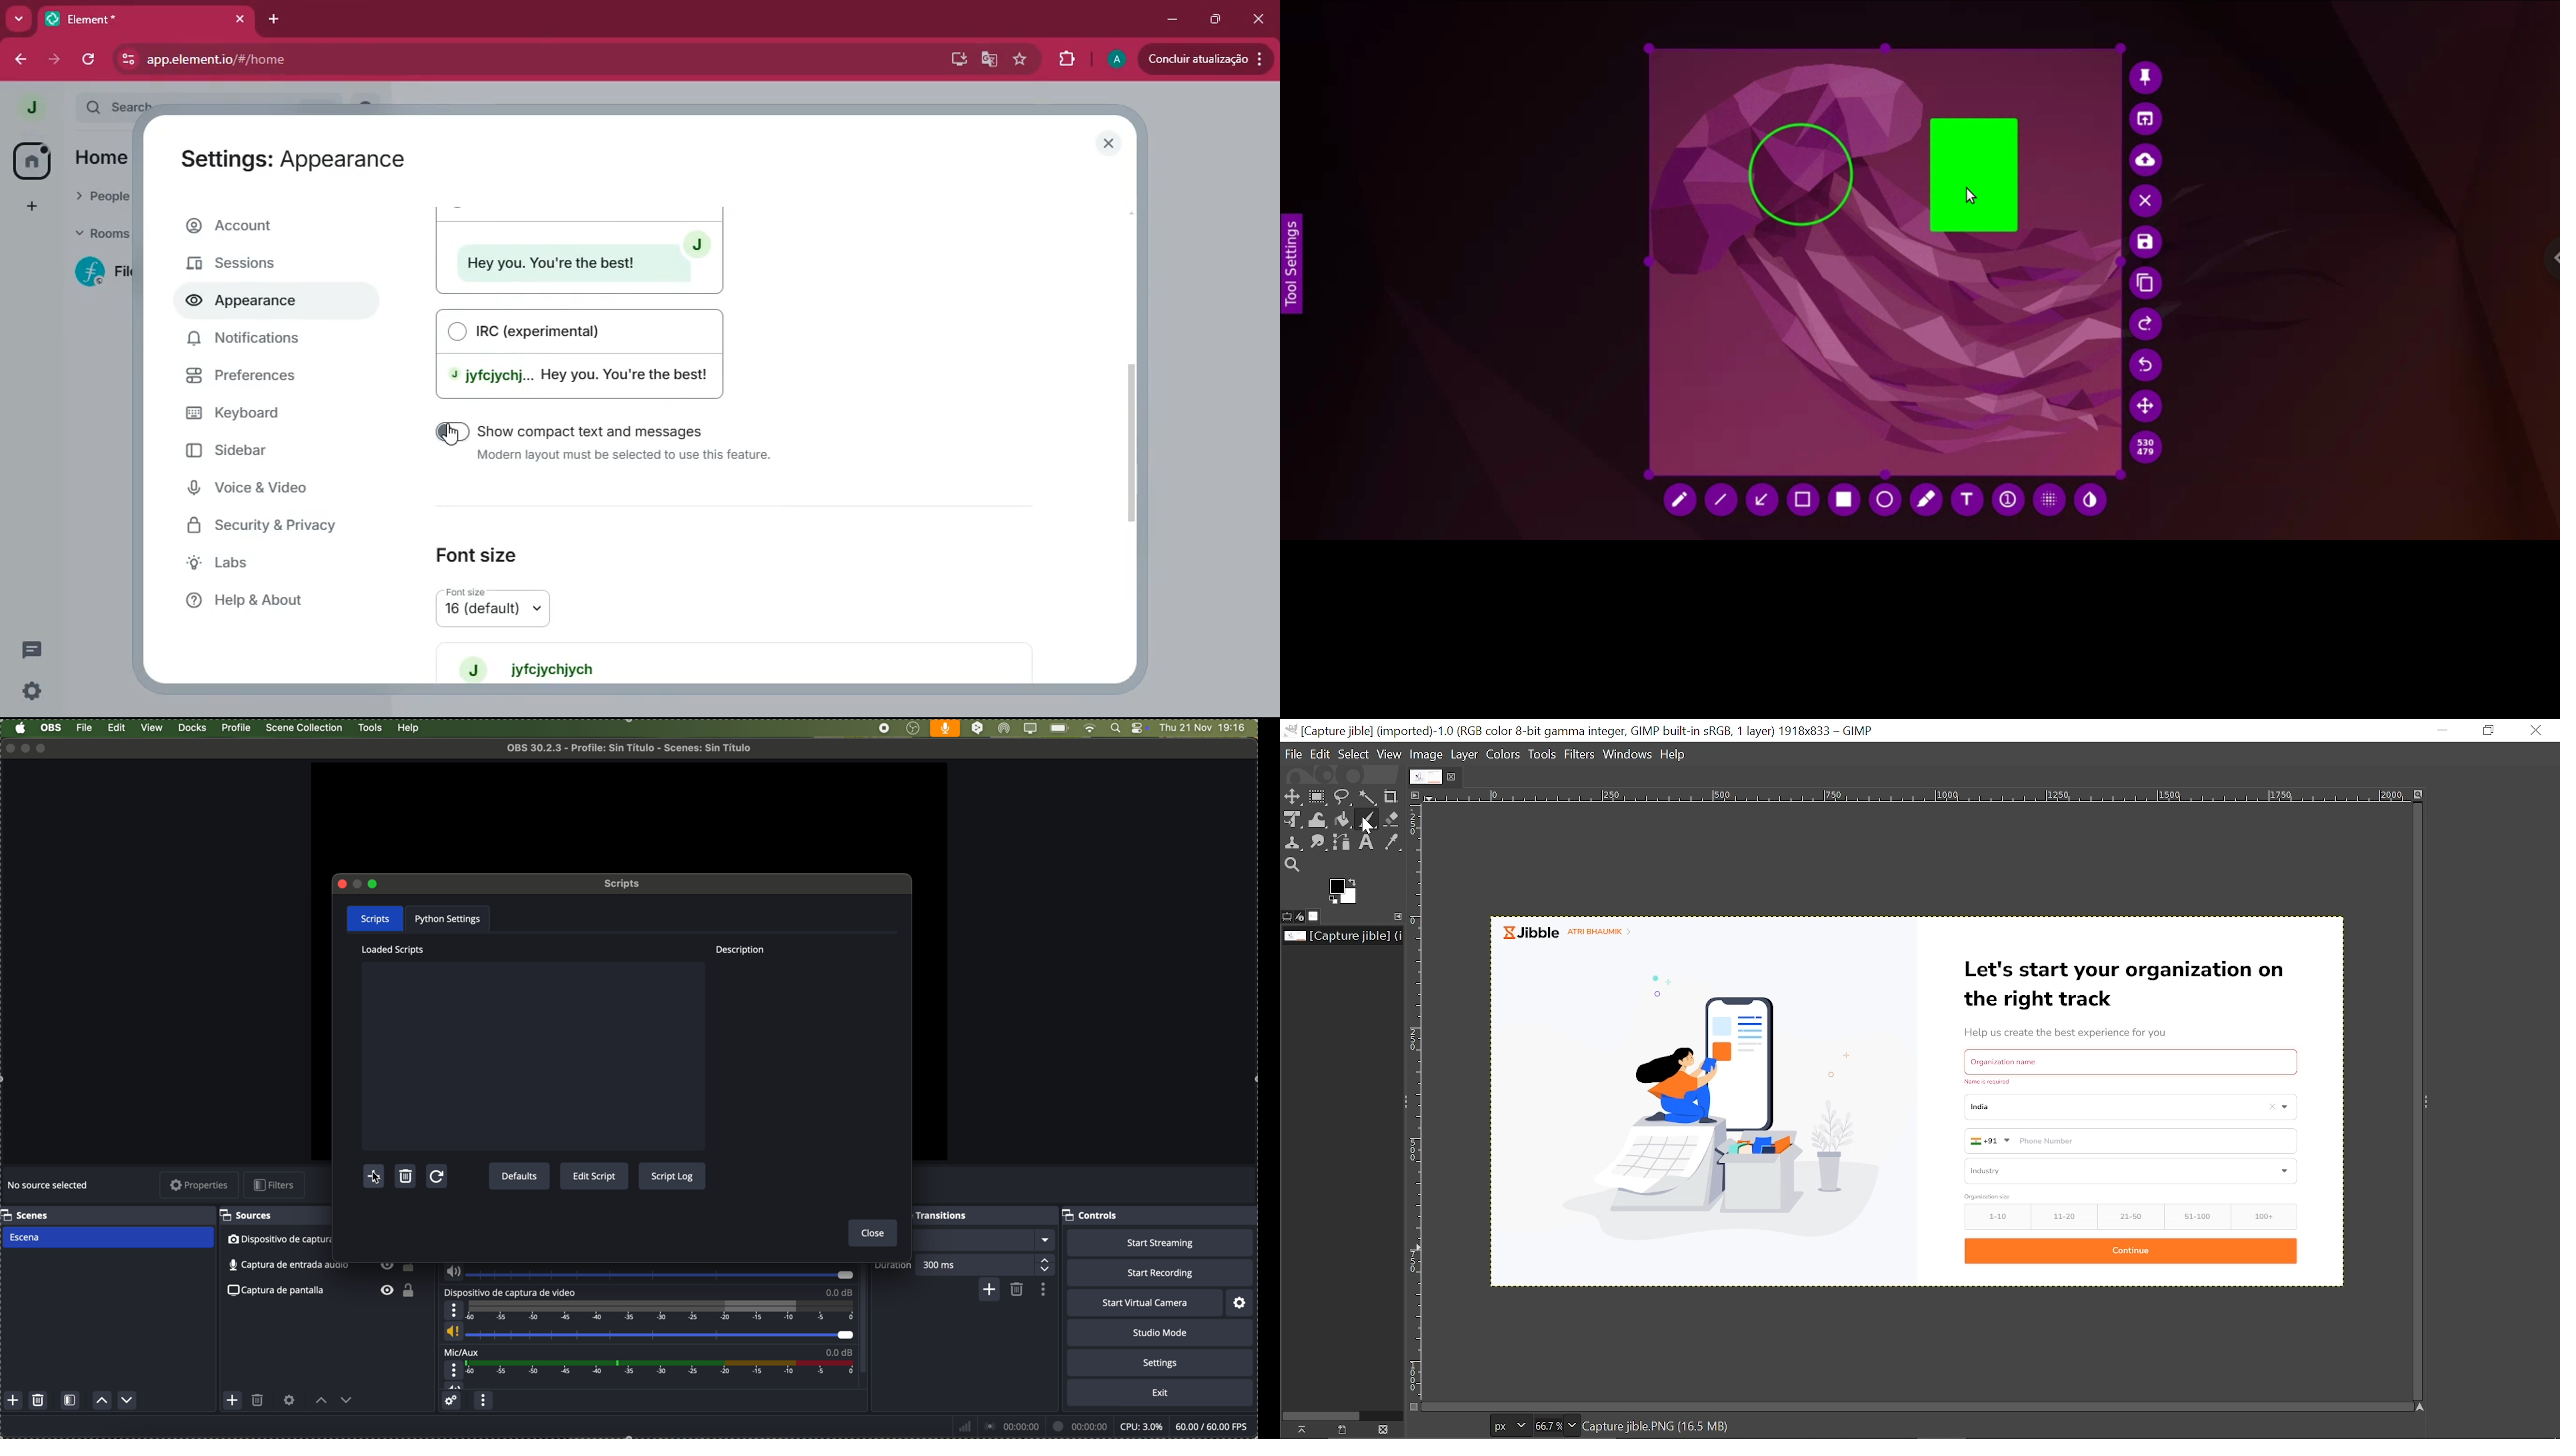 The width and height of the screenshot is (2576, 1456). I want to click on Spotlight search, so click(1114, 728).